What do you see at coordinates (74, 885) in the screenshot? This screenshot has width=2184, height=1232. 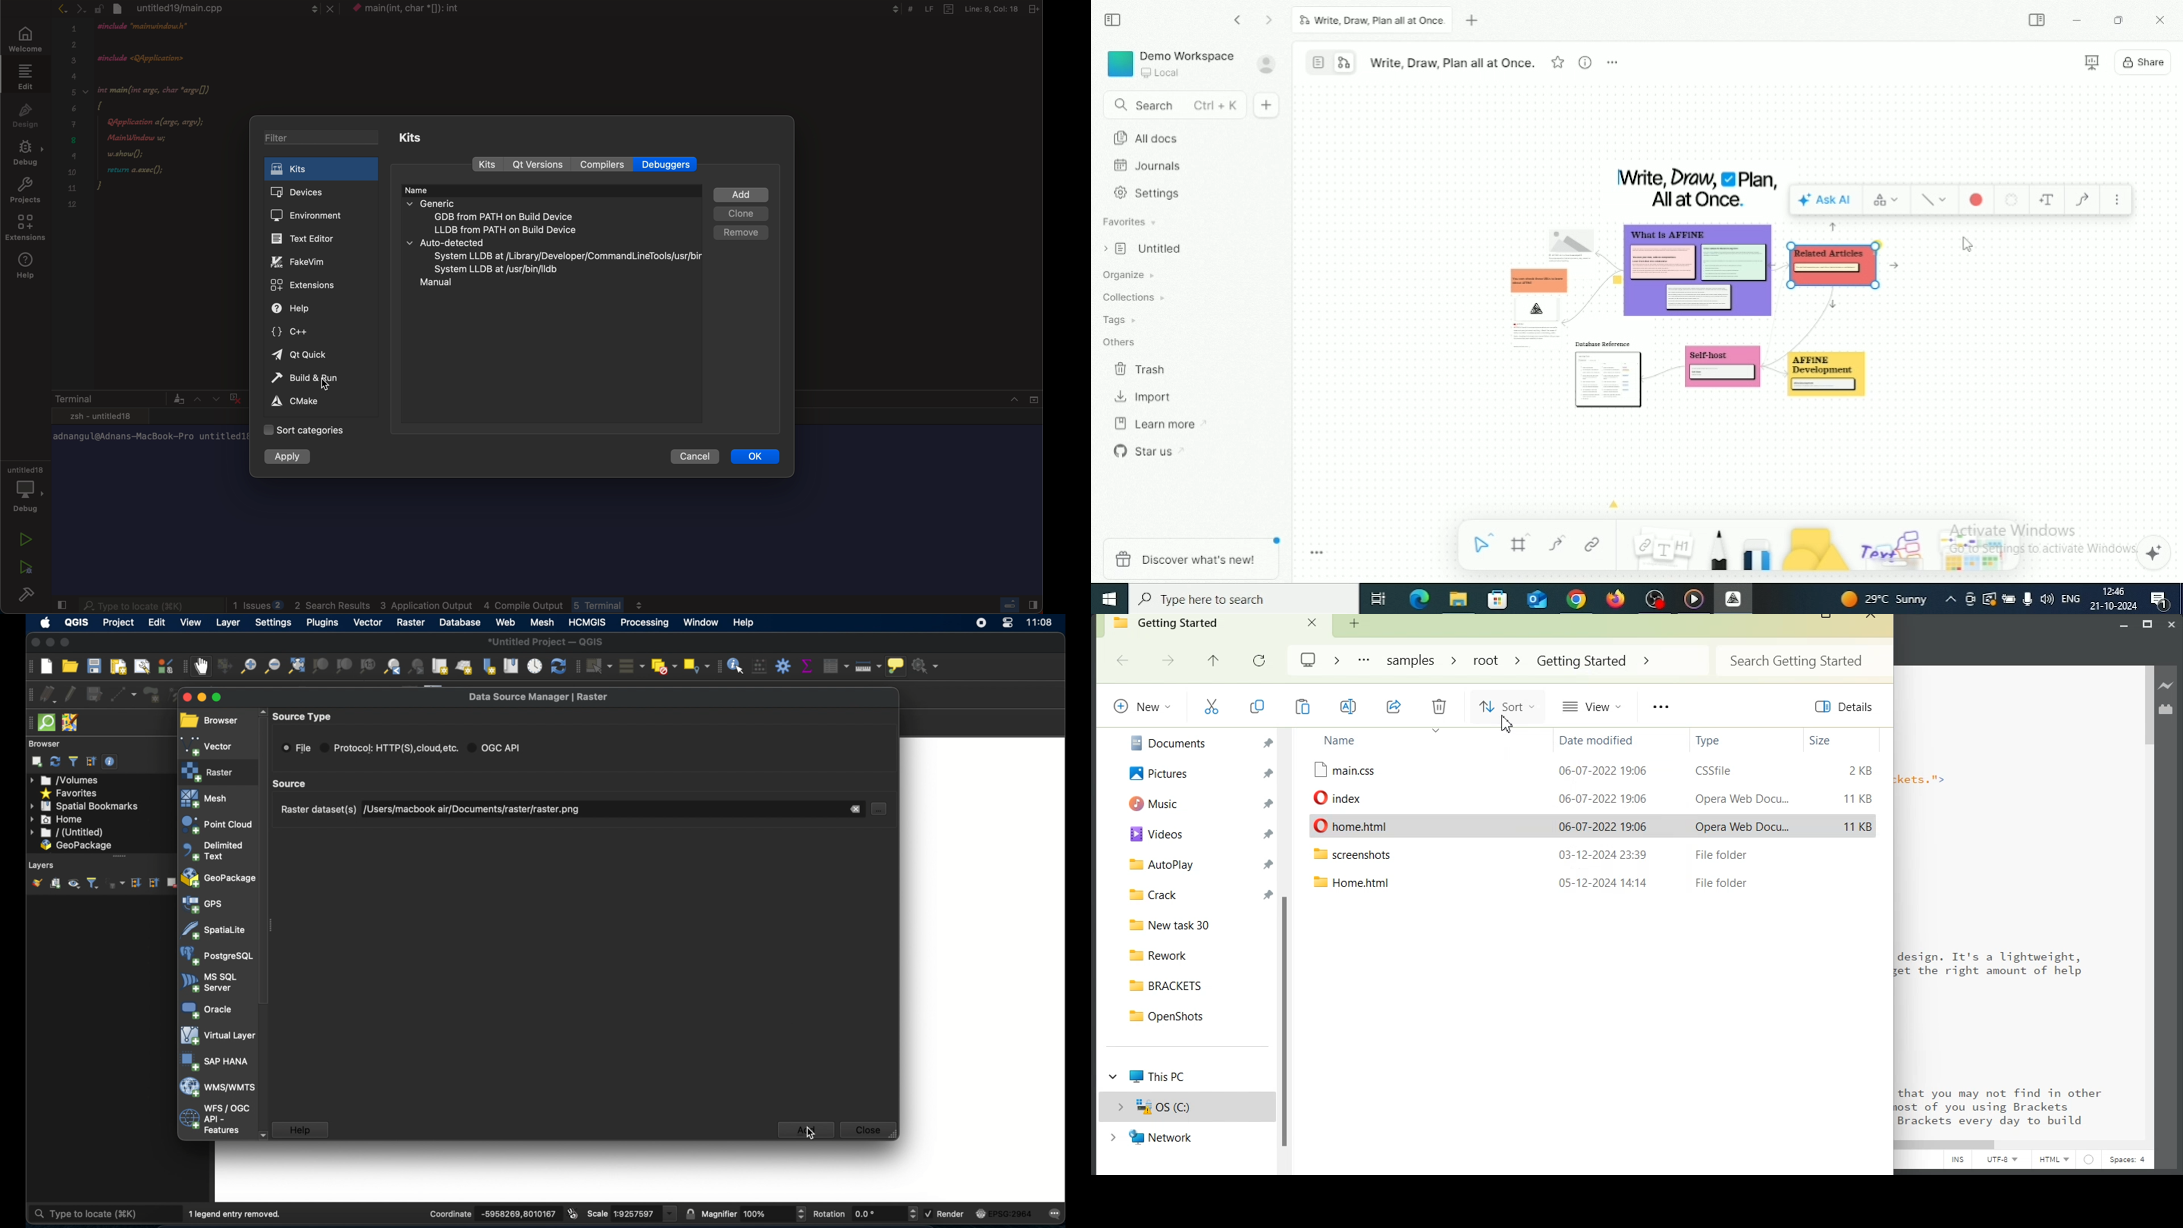 I see `manage map theme` at bounding box center [74, 885].